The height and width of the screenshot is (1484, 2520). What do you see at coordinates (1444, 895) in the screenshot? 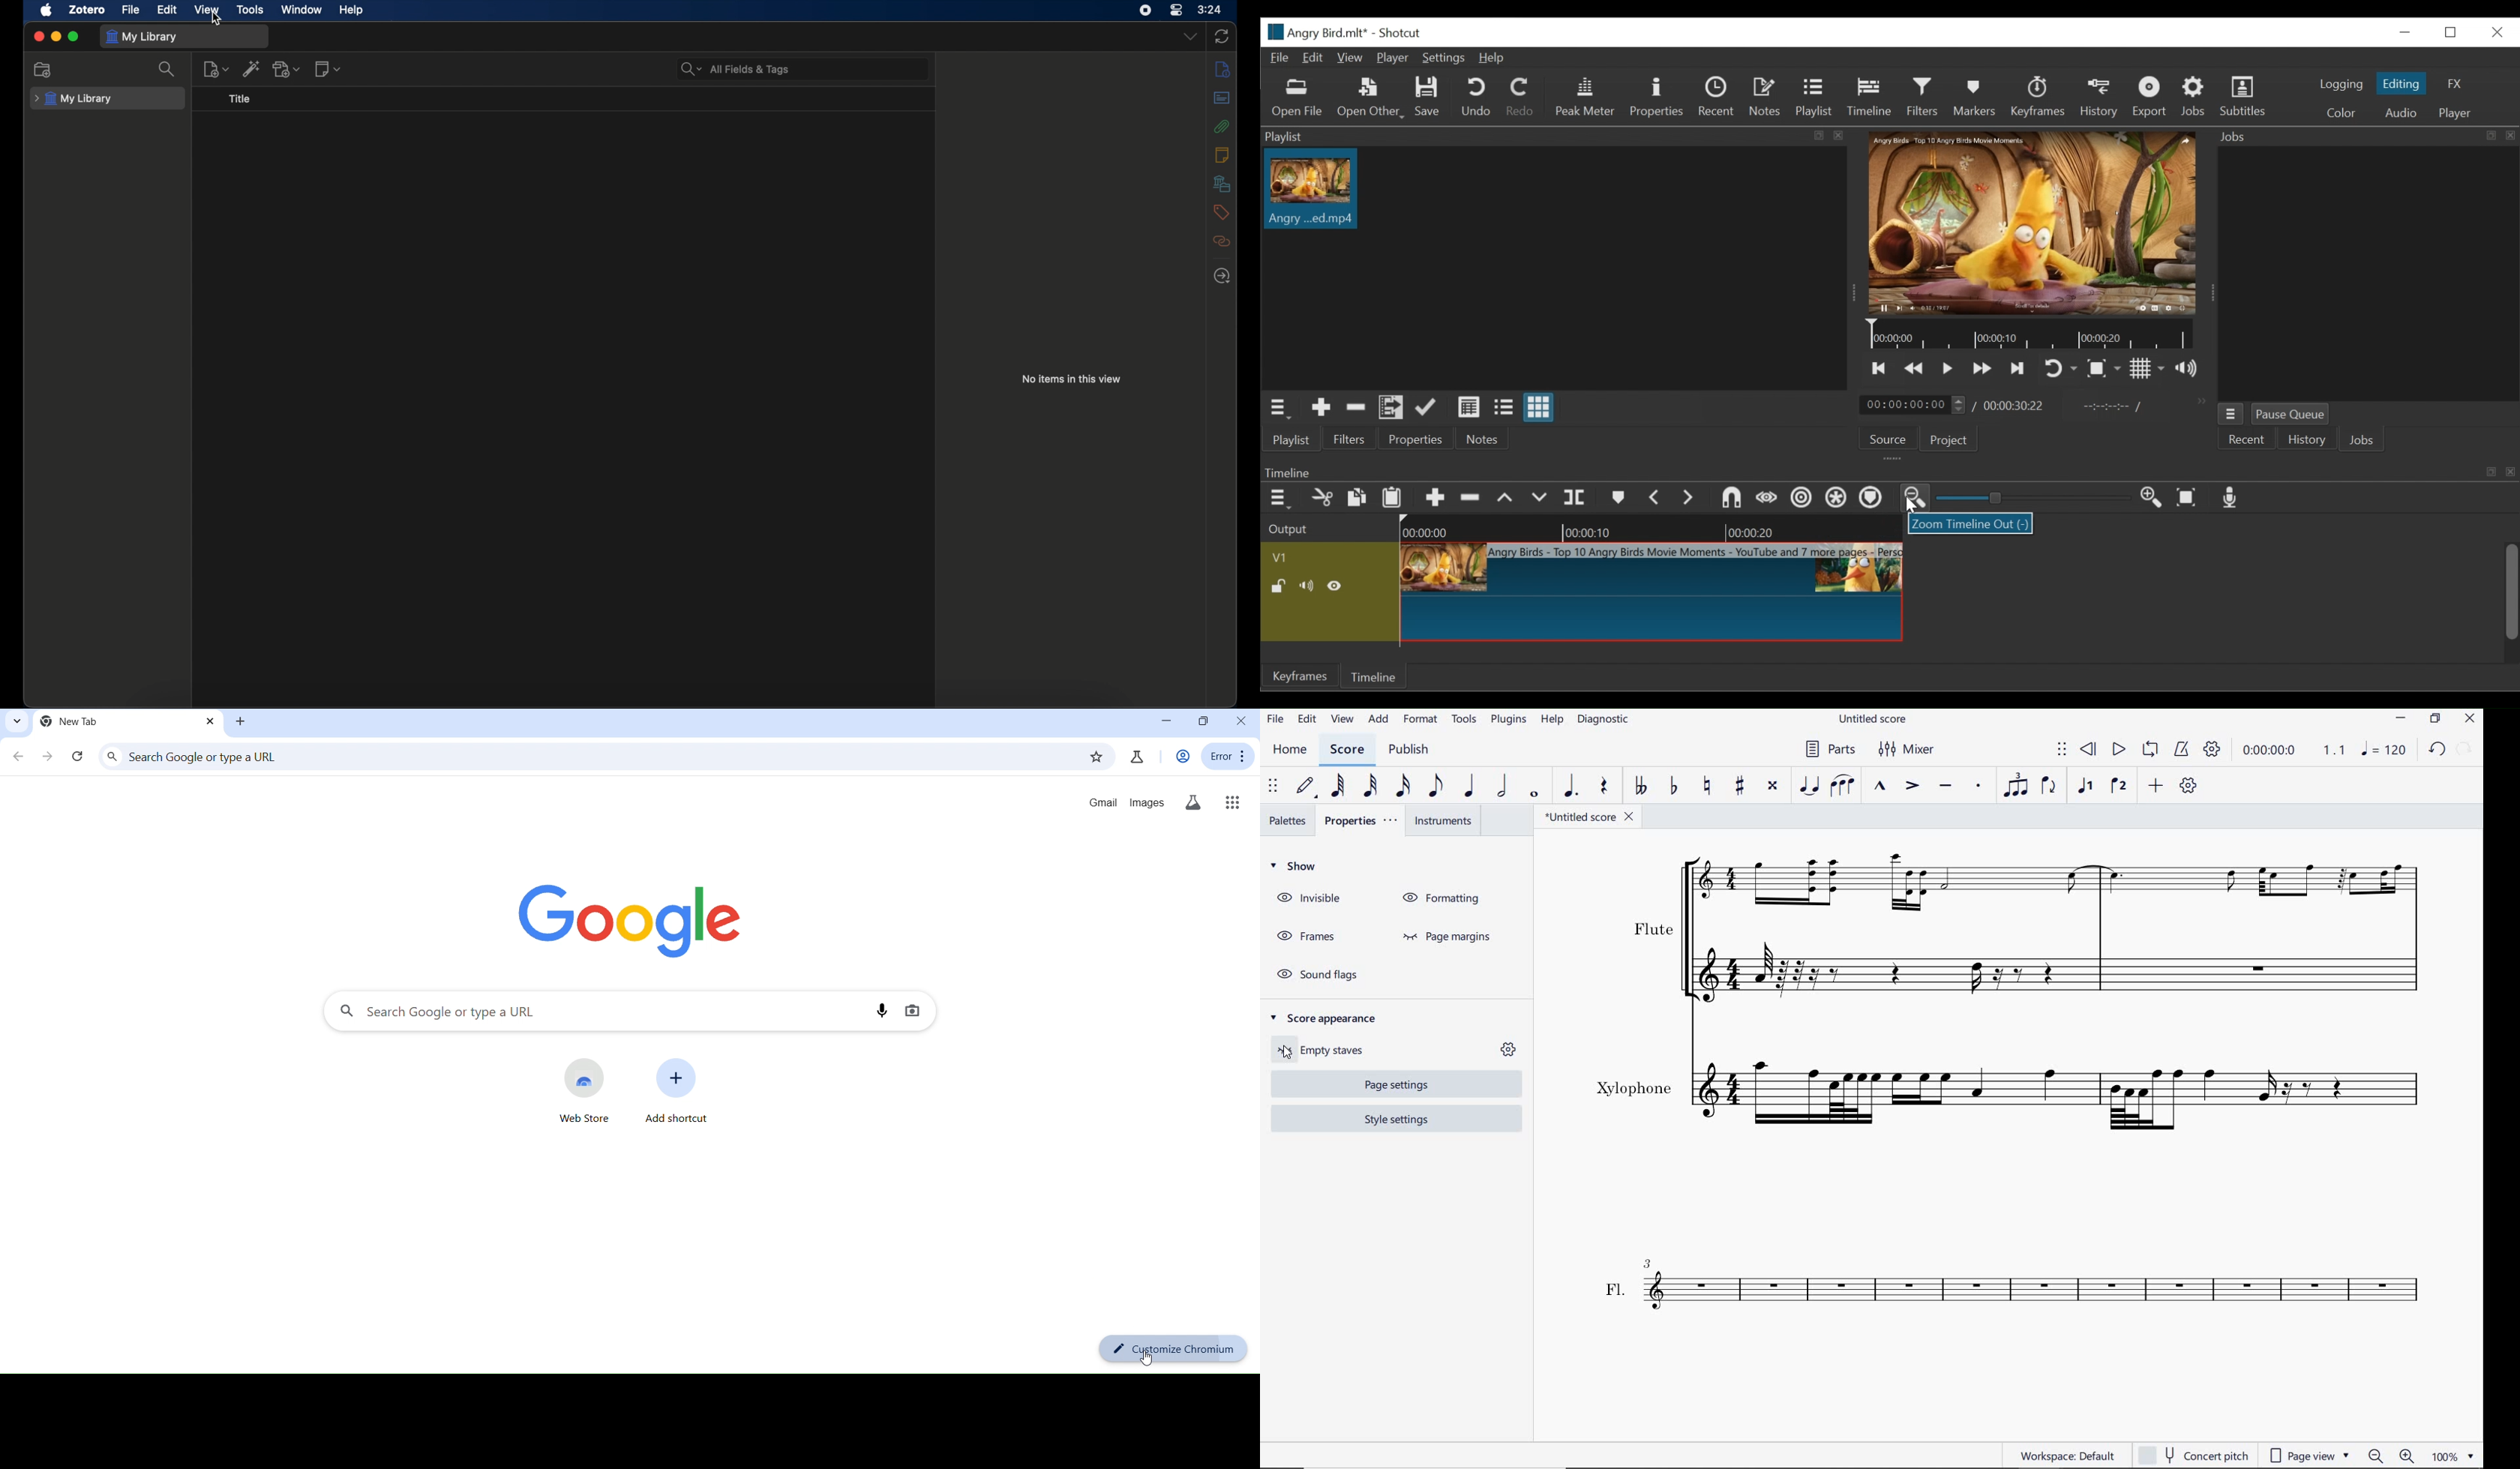
I see `FORMATTING` at bounding box center [1444, 895].